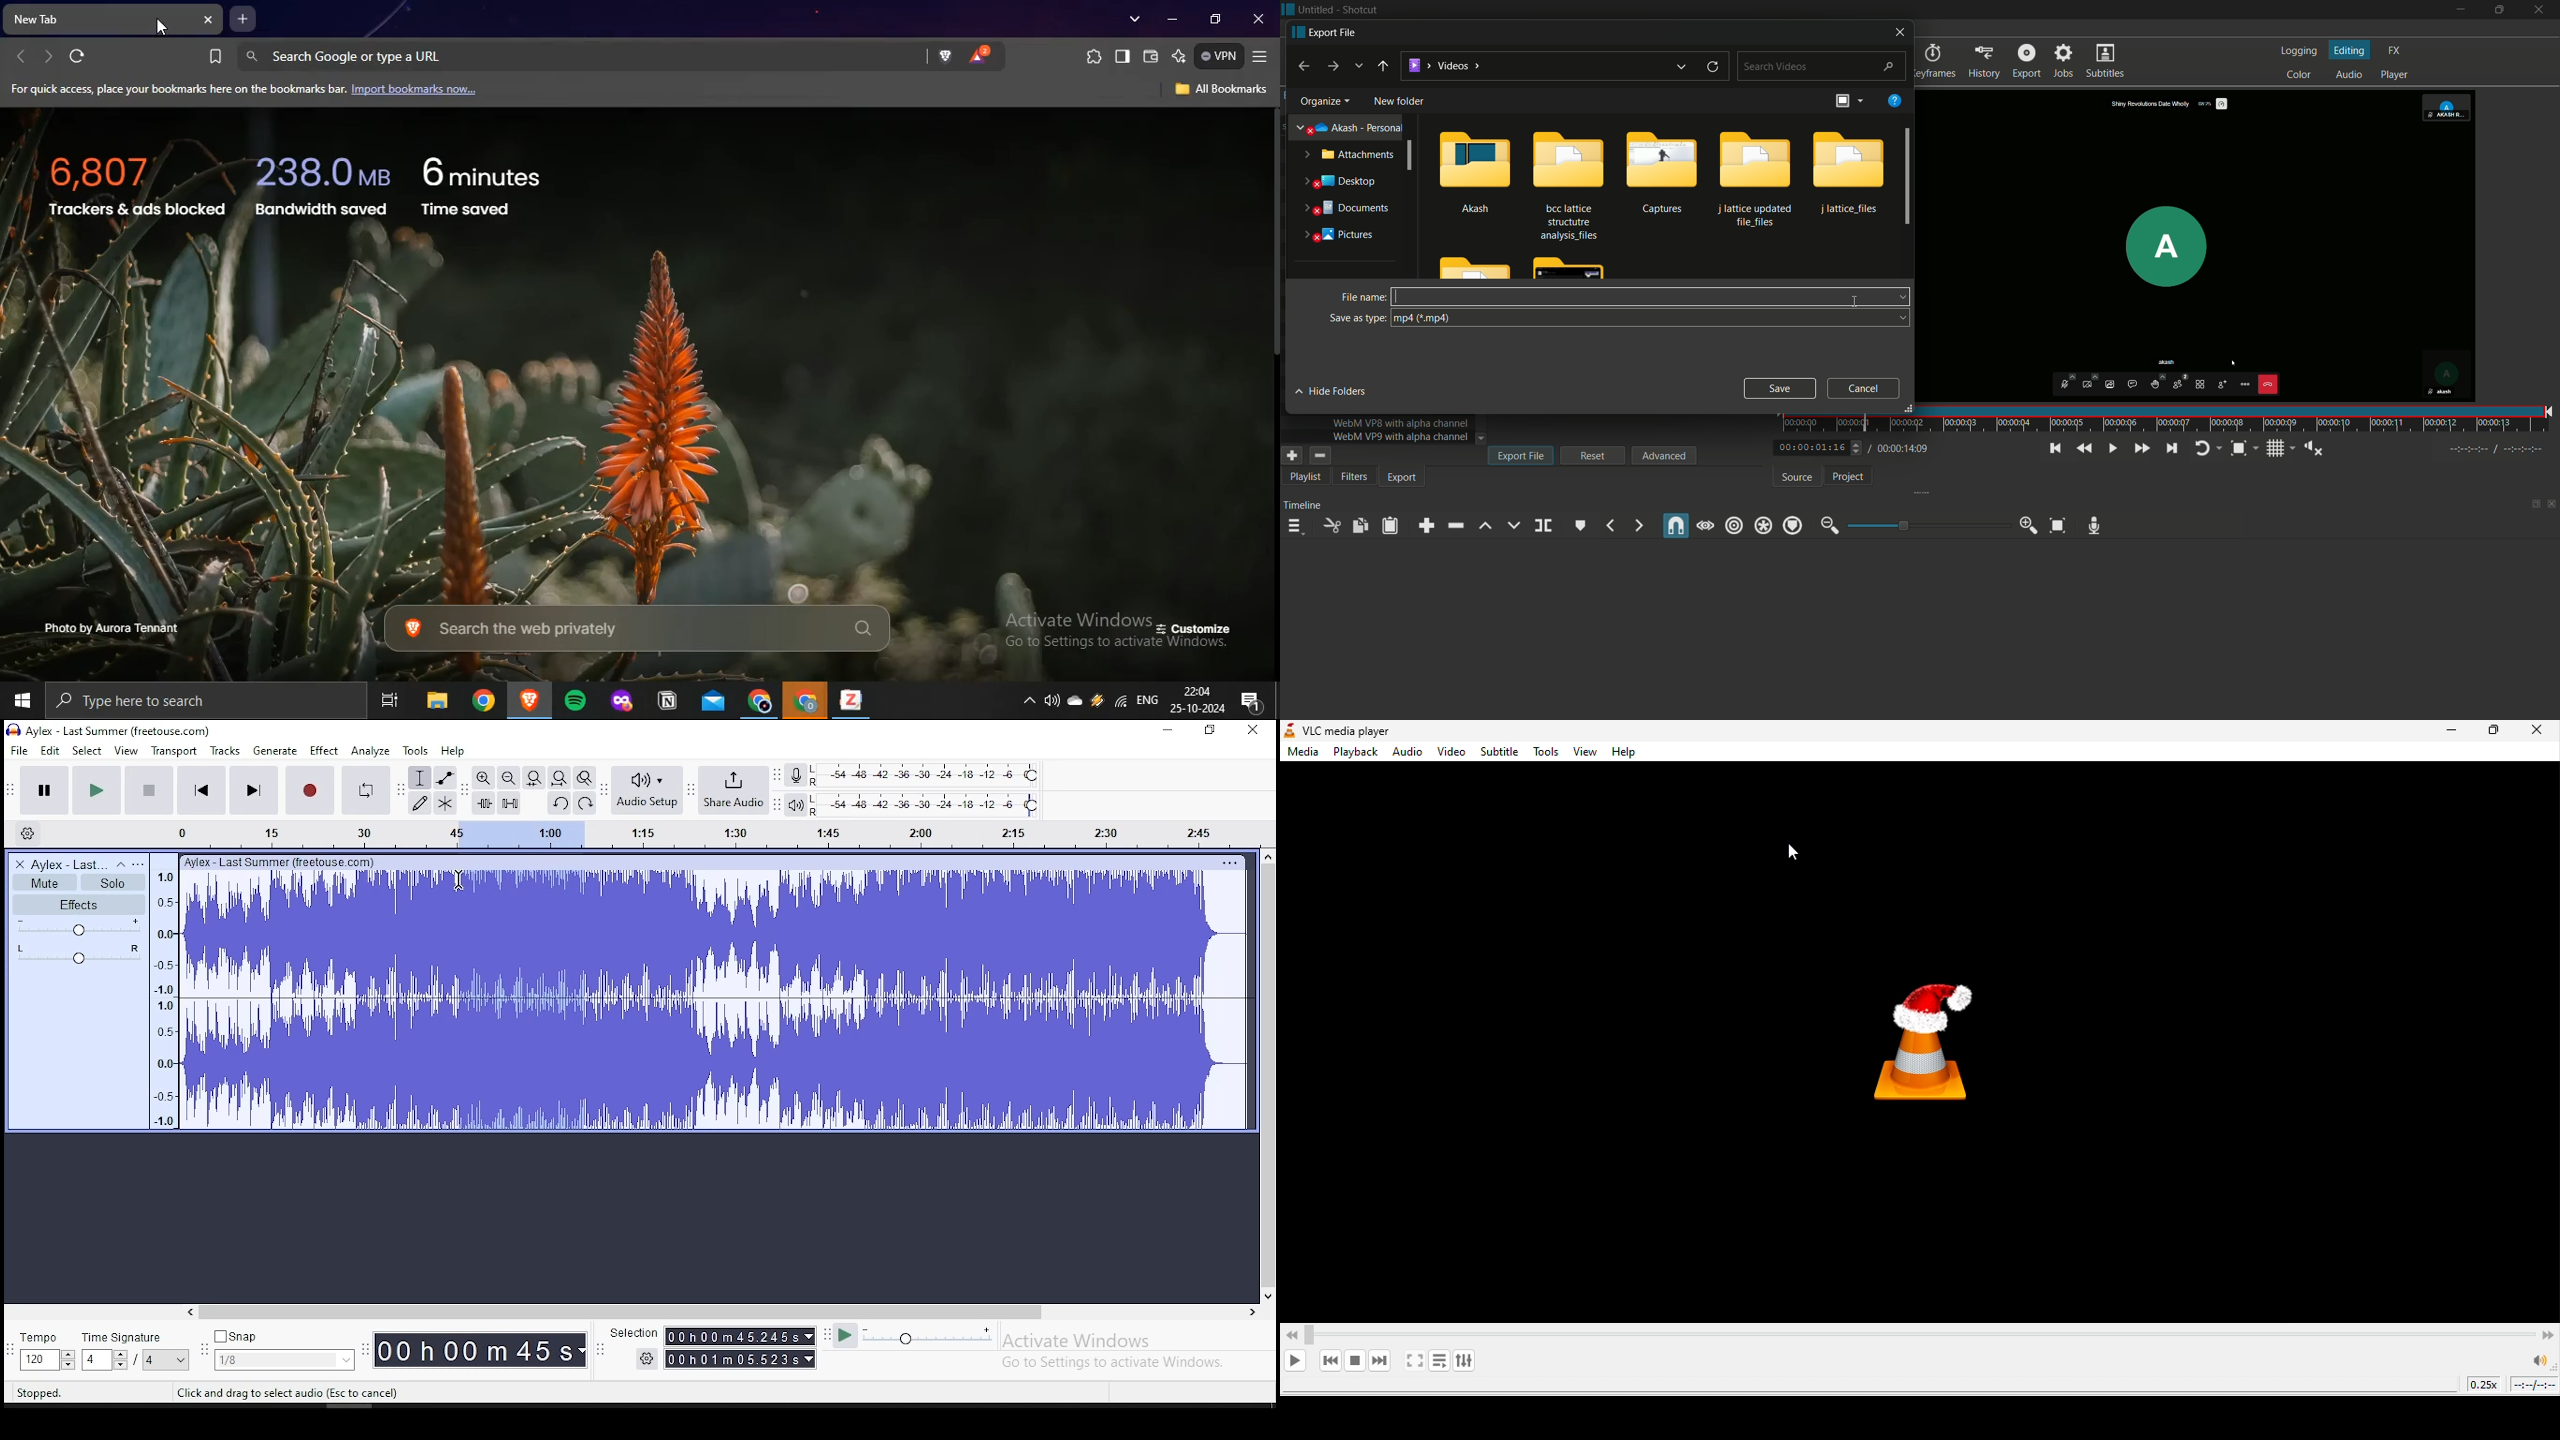  What do you see at coordinates (366, 790) in the screenshot?
I see `enable looping` at bounding box center [366, 790].